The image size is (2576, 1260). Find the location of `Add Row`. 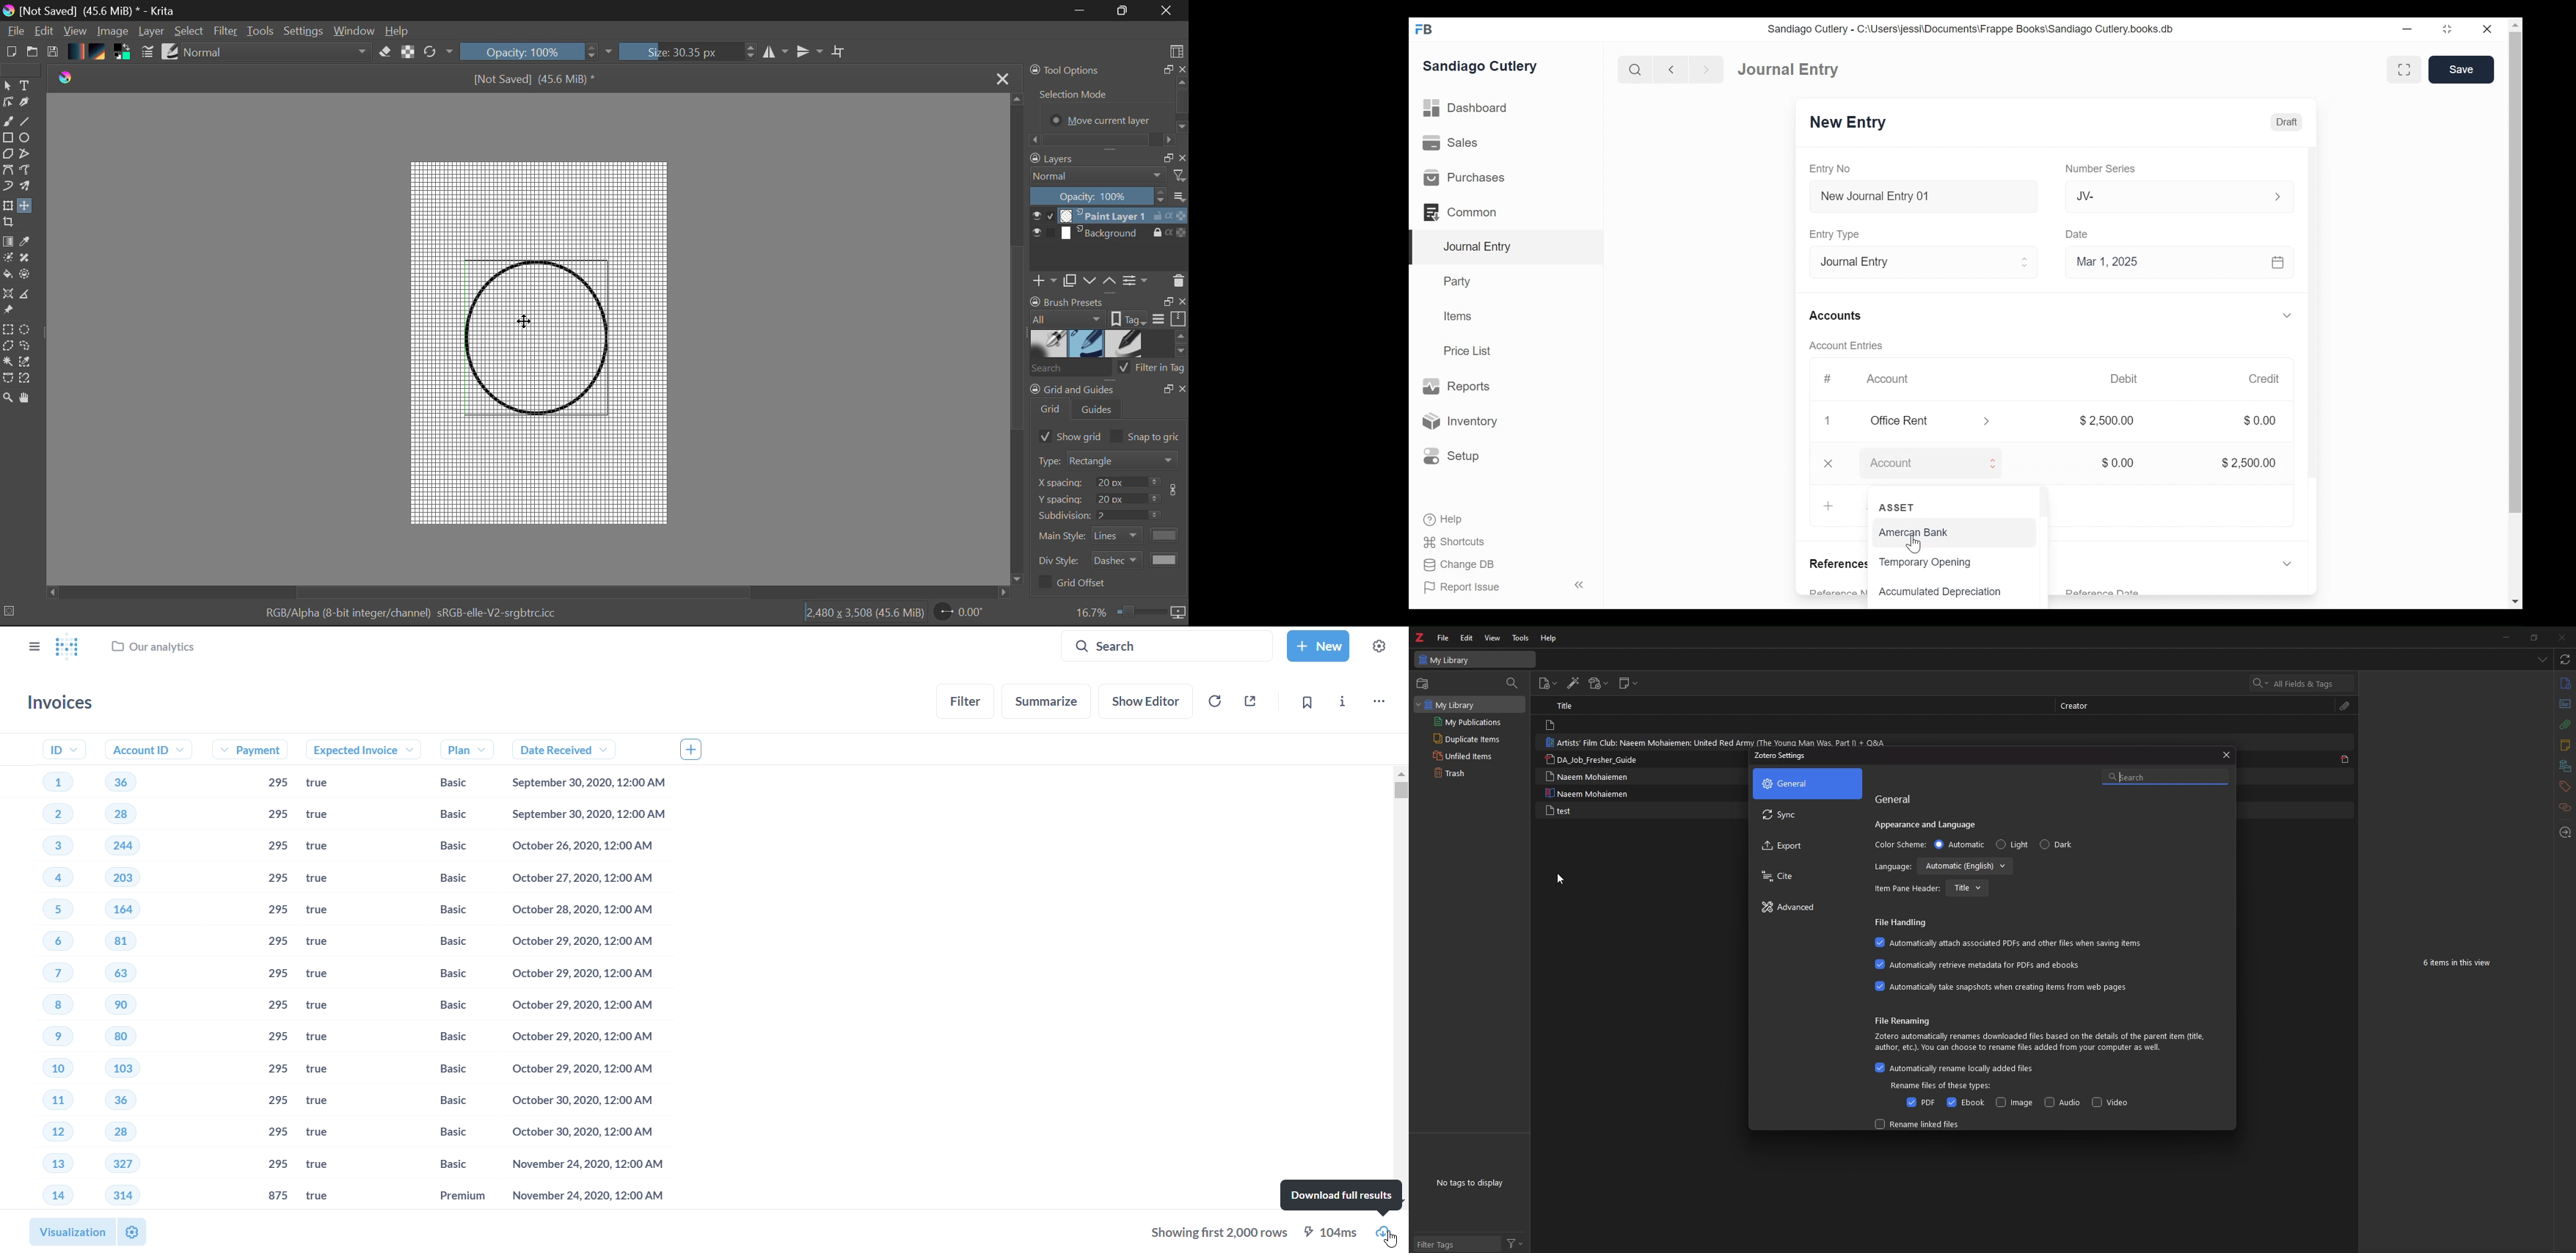

Add Row is located at coordinates (1832, 508).